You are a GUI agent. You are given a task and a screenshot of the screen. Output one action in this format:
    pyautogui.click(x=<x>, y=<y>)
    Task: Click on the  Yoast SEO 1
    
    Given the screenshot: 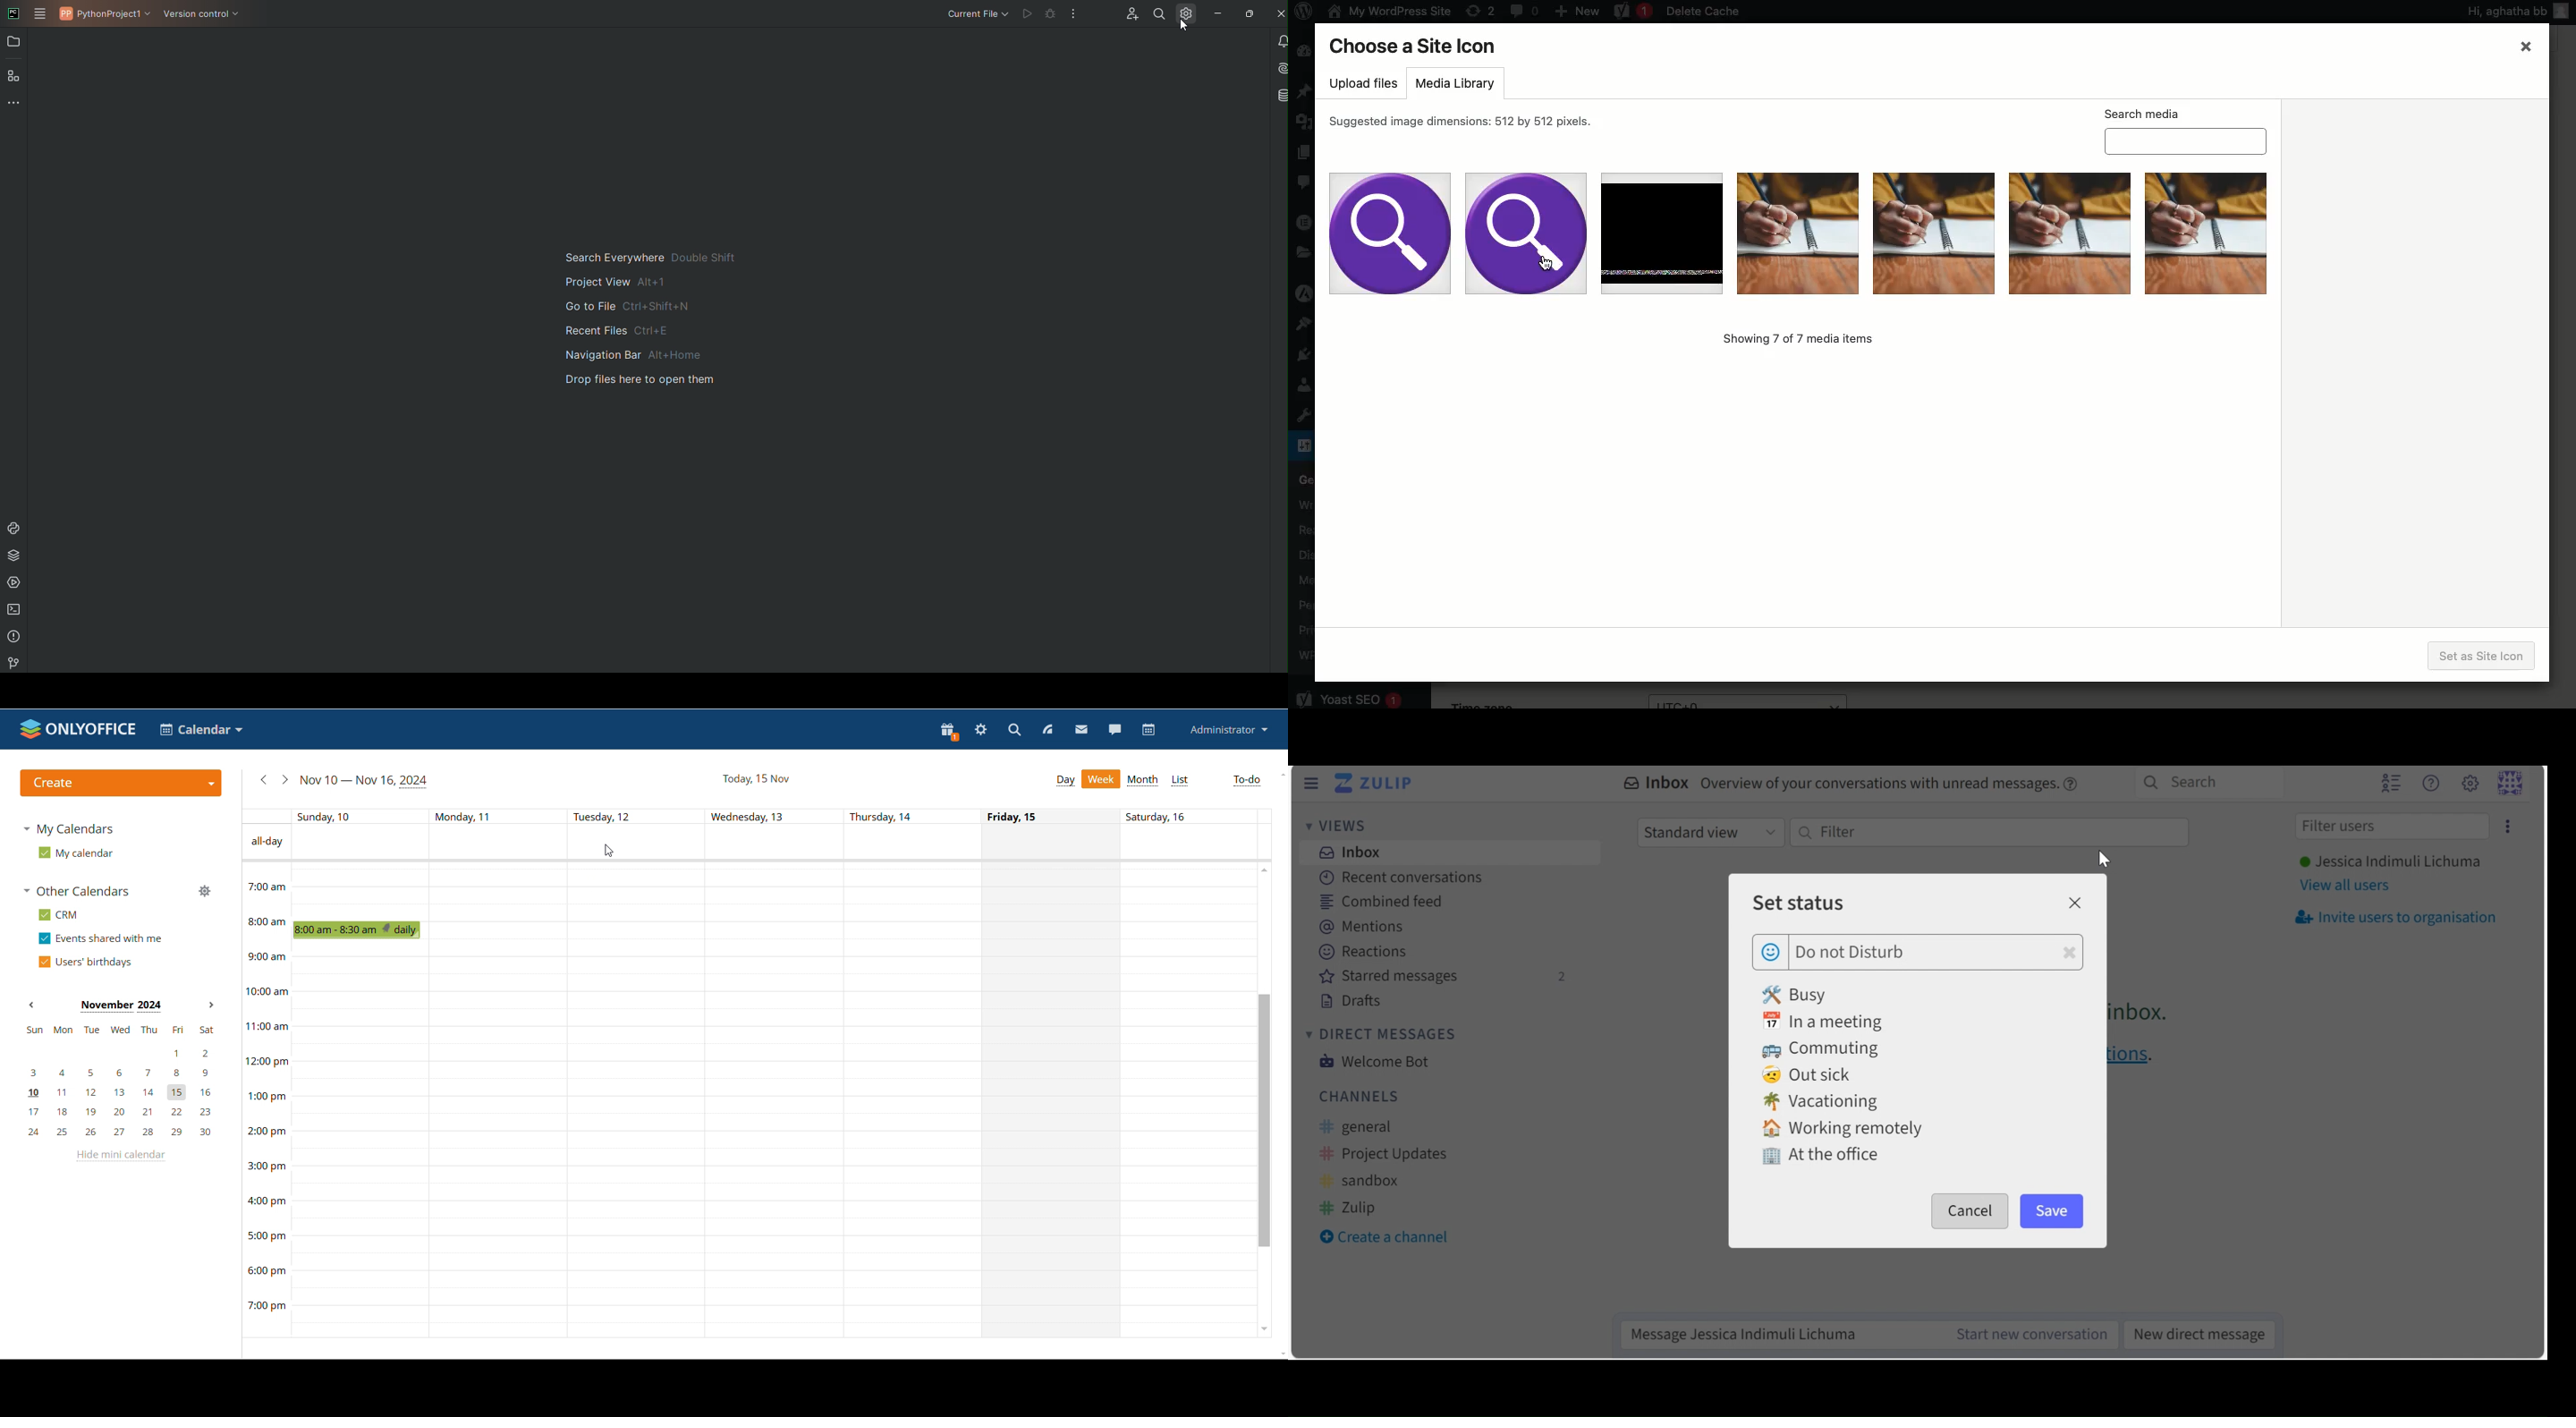 What is the action you would take?
    pyautogui.click(x=1348, y=695)
    